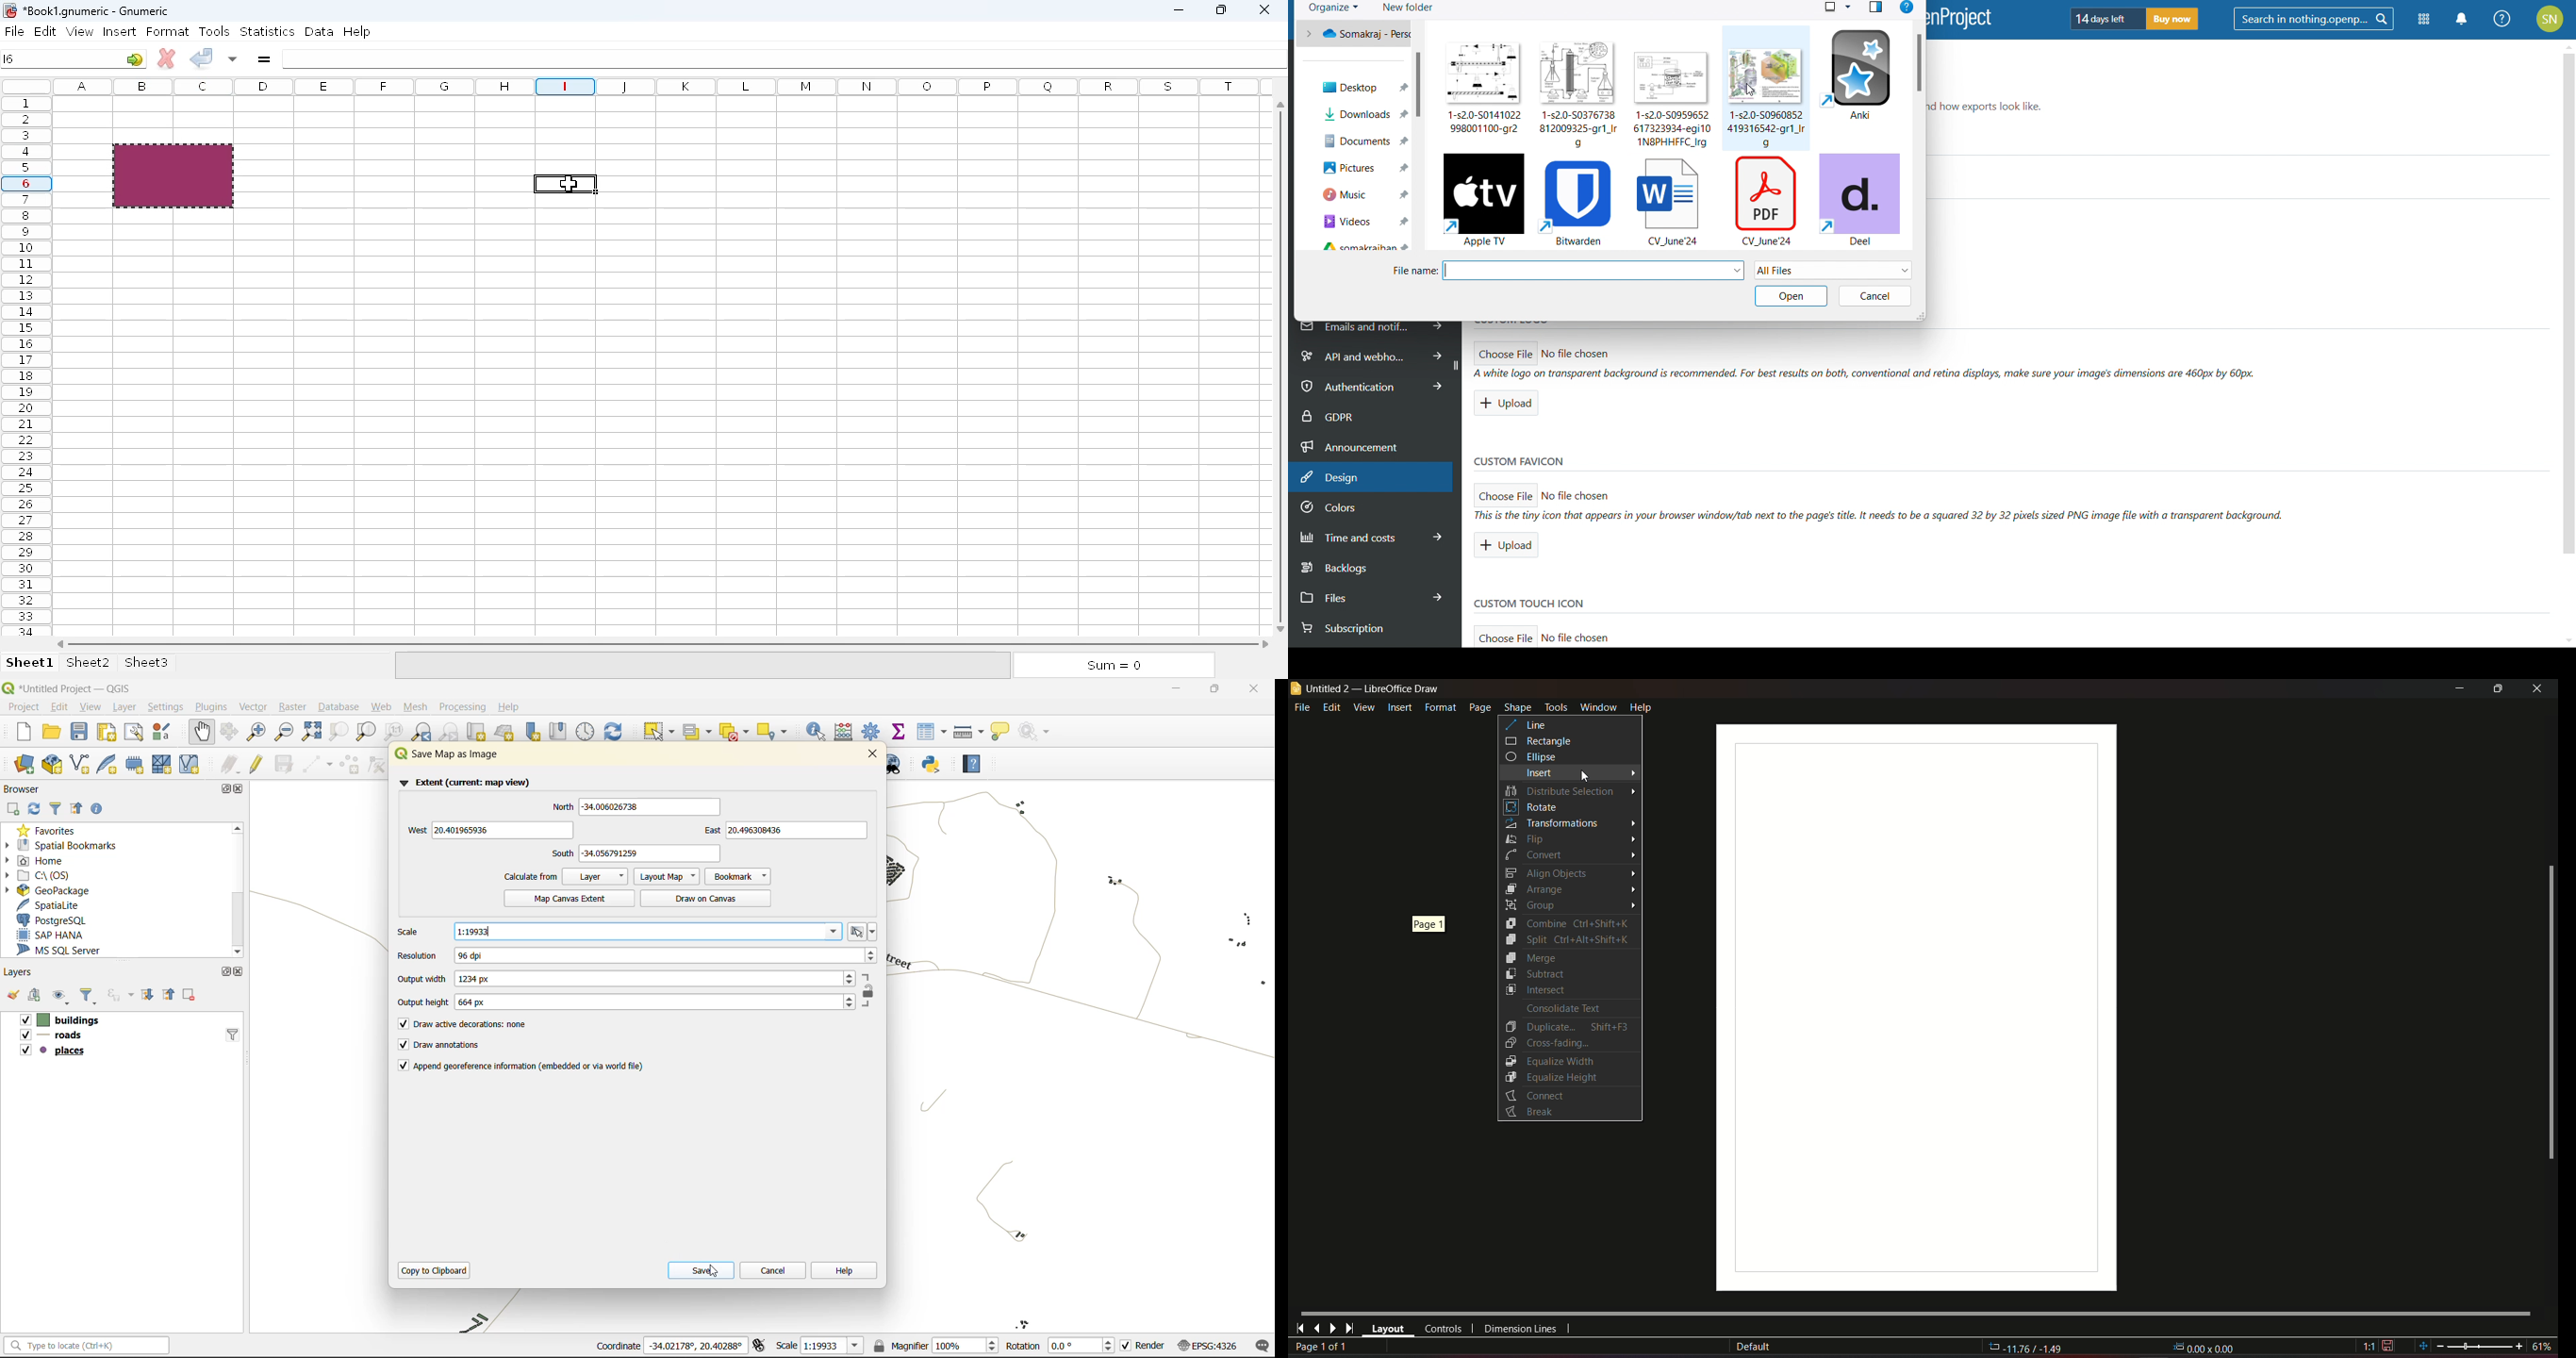 The width and height of the screenshot is (2576, 1372). Describe the element at coordinates (1545, 872) in the screenshot. I see `Align Objects` at that location.